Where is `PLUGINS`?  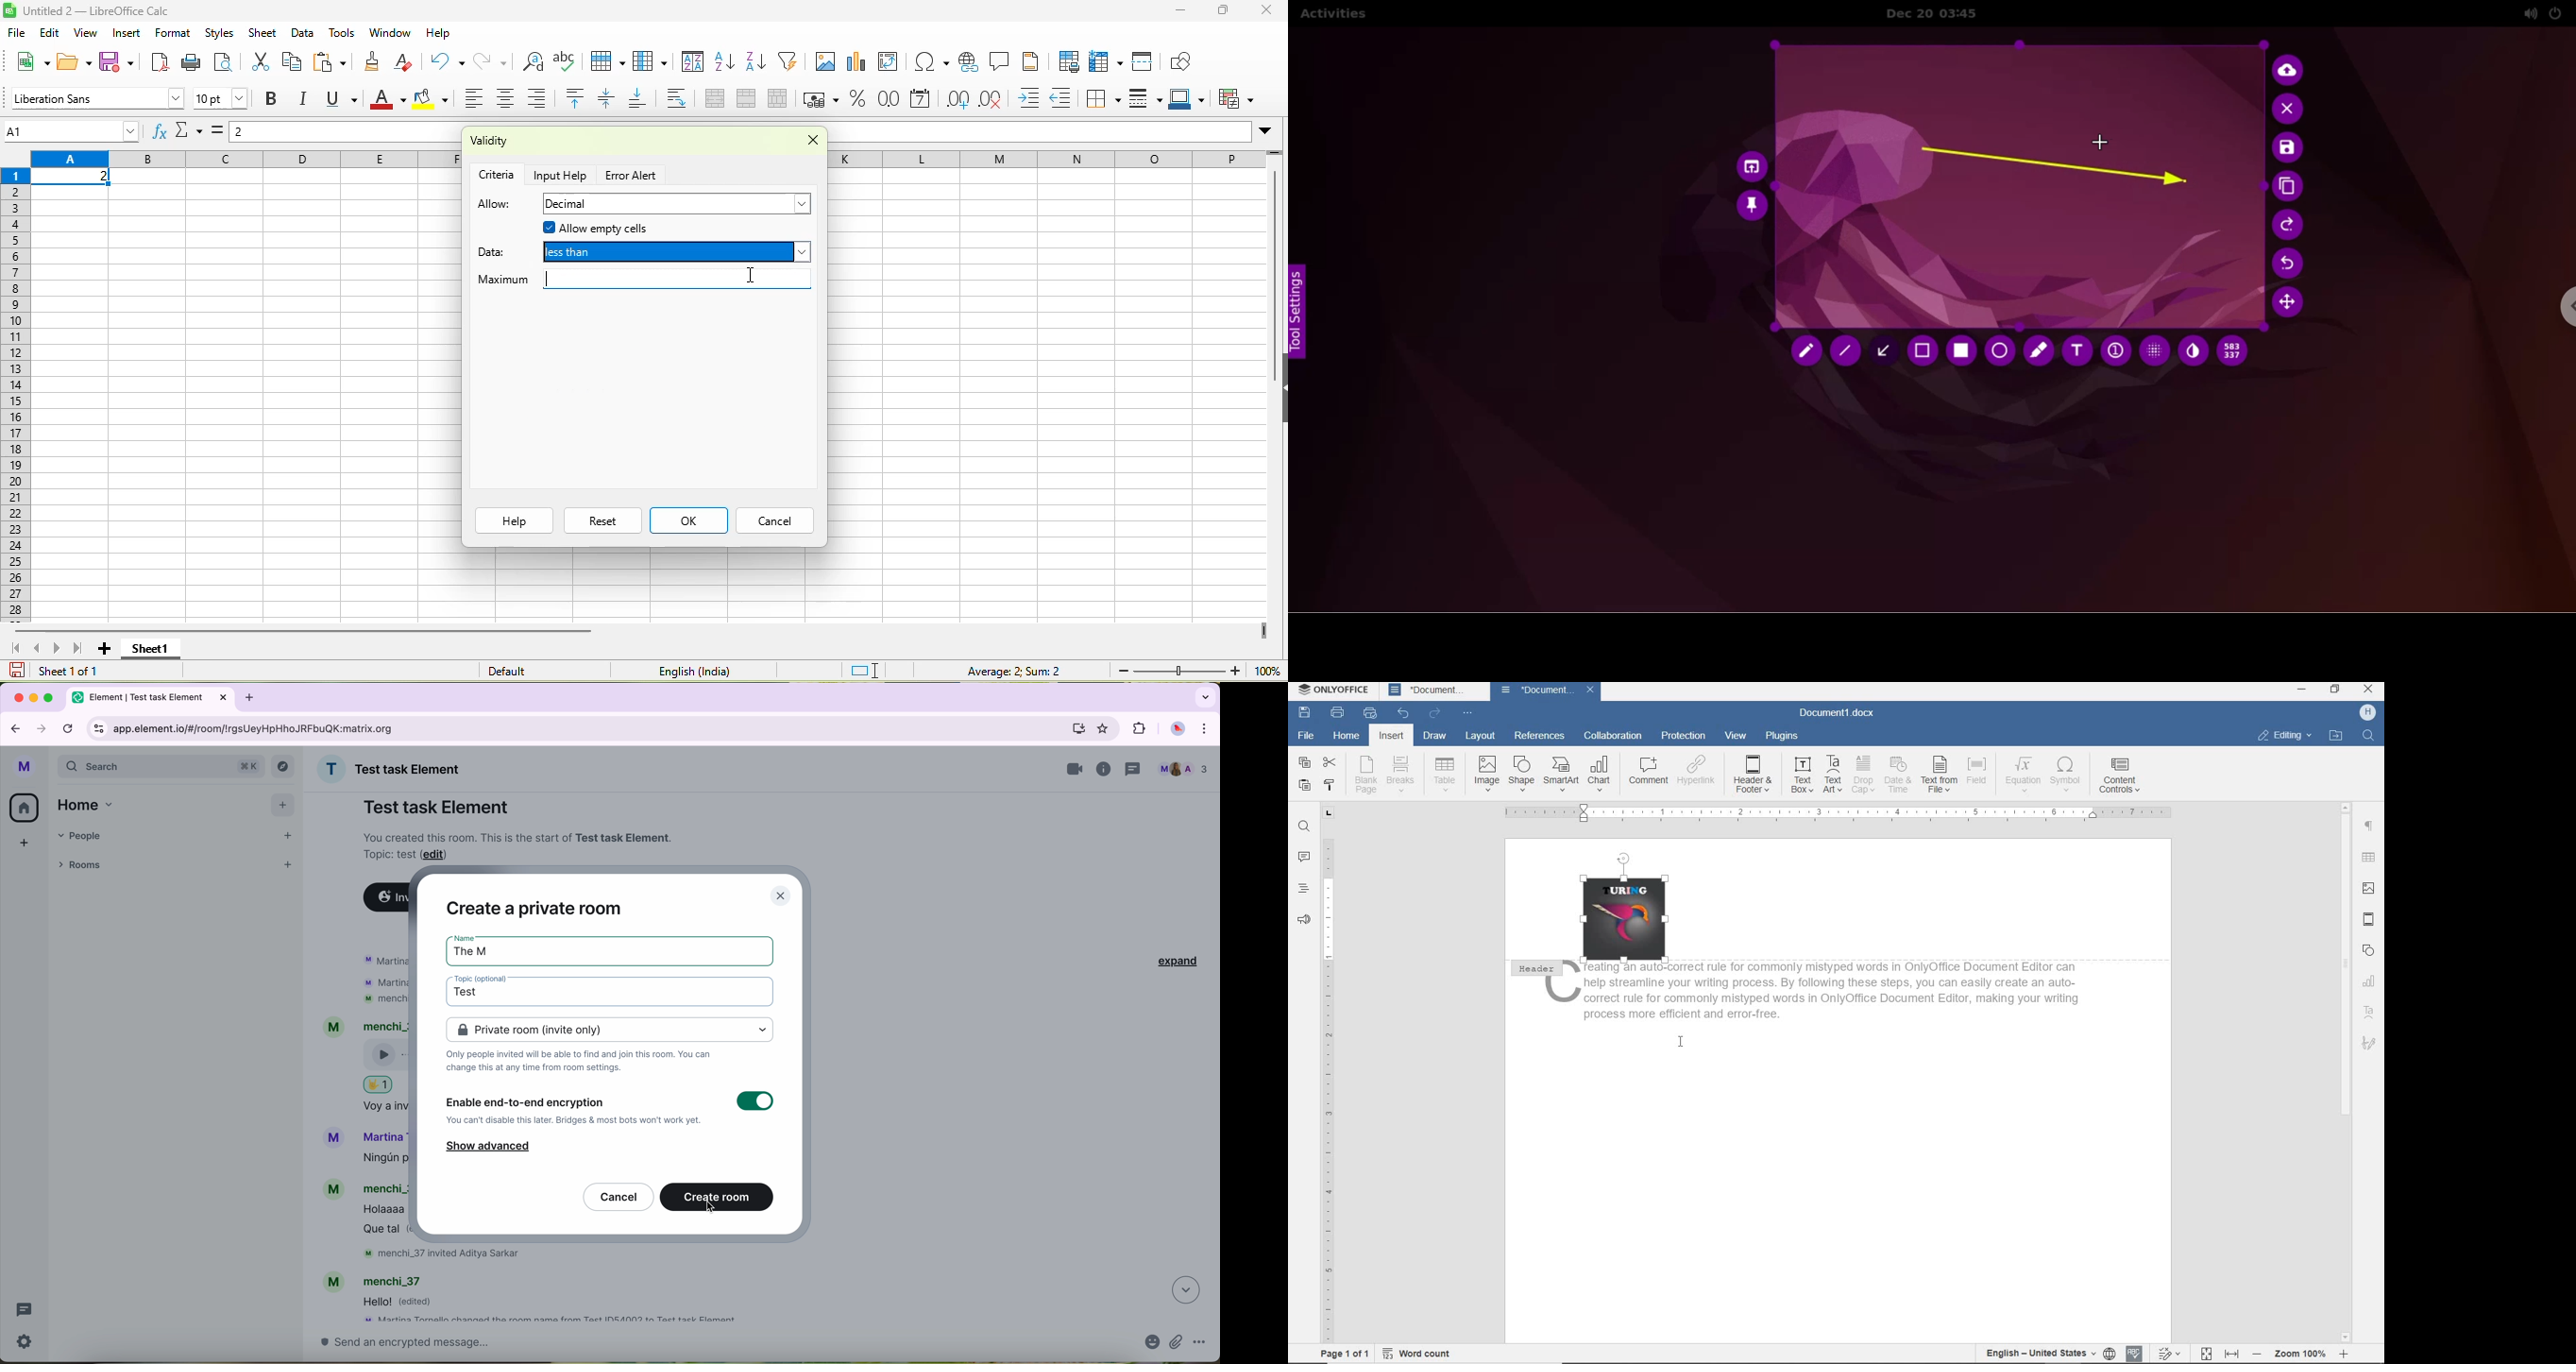 PLUGINS is located at coordinates (1782, 736).